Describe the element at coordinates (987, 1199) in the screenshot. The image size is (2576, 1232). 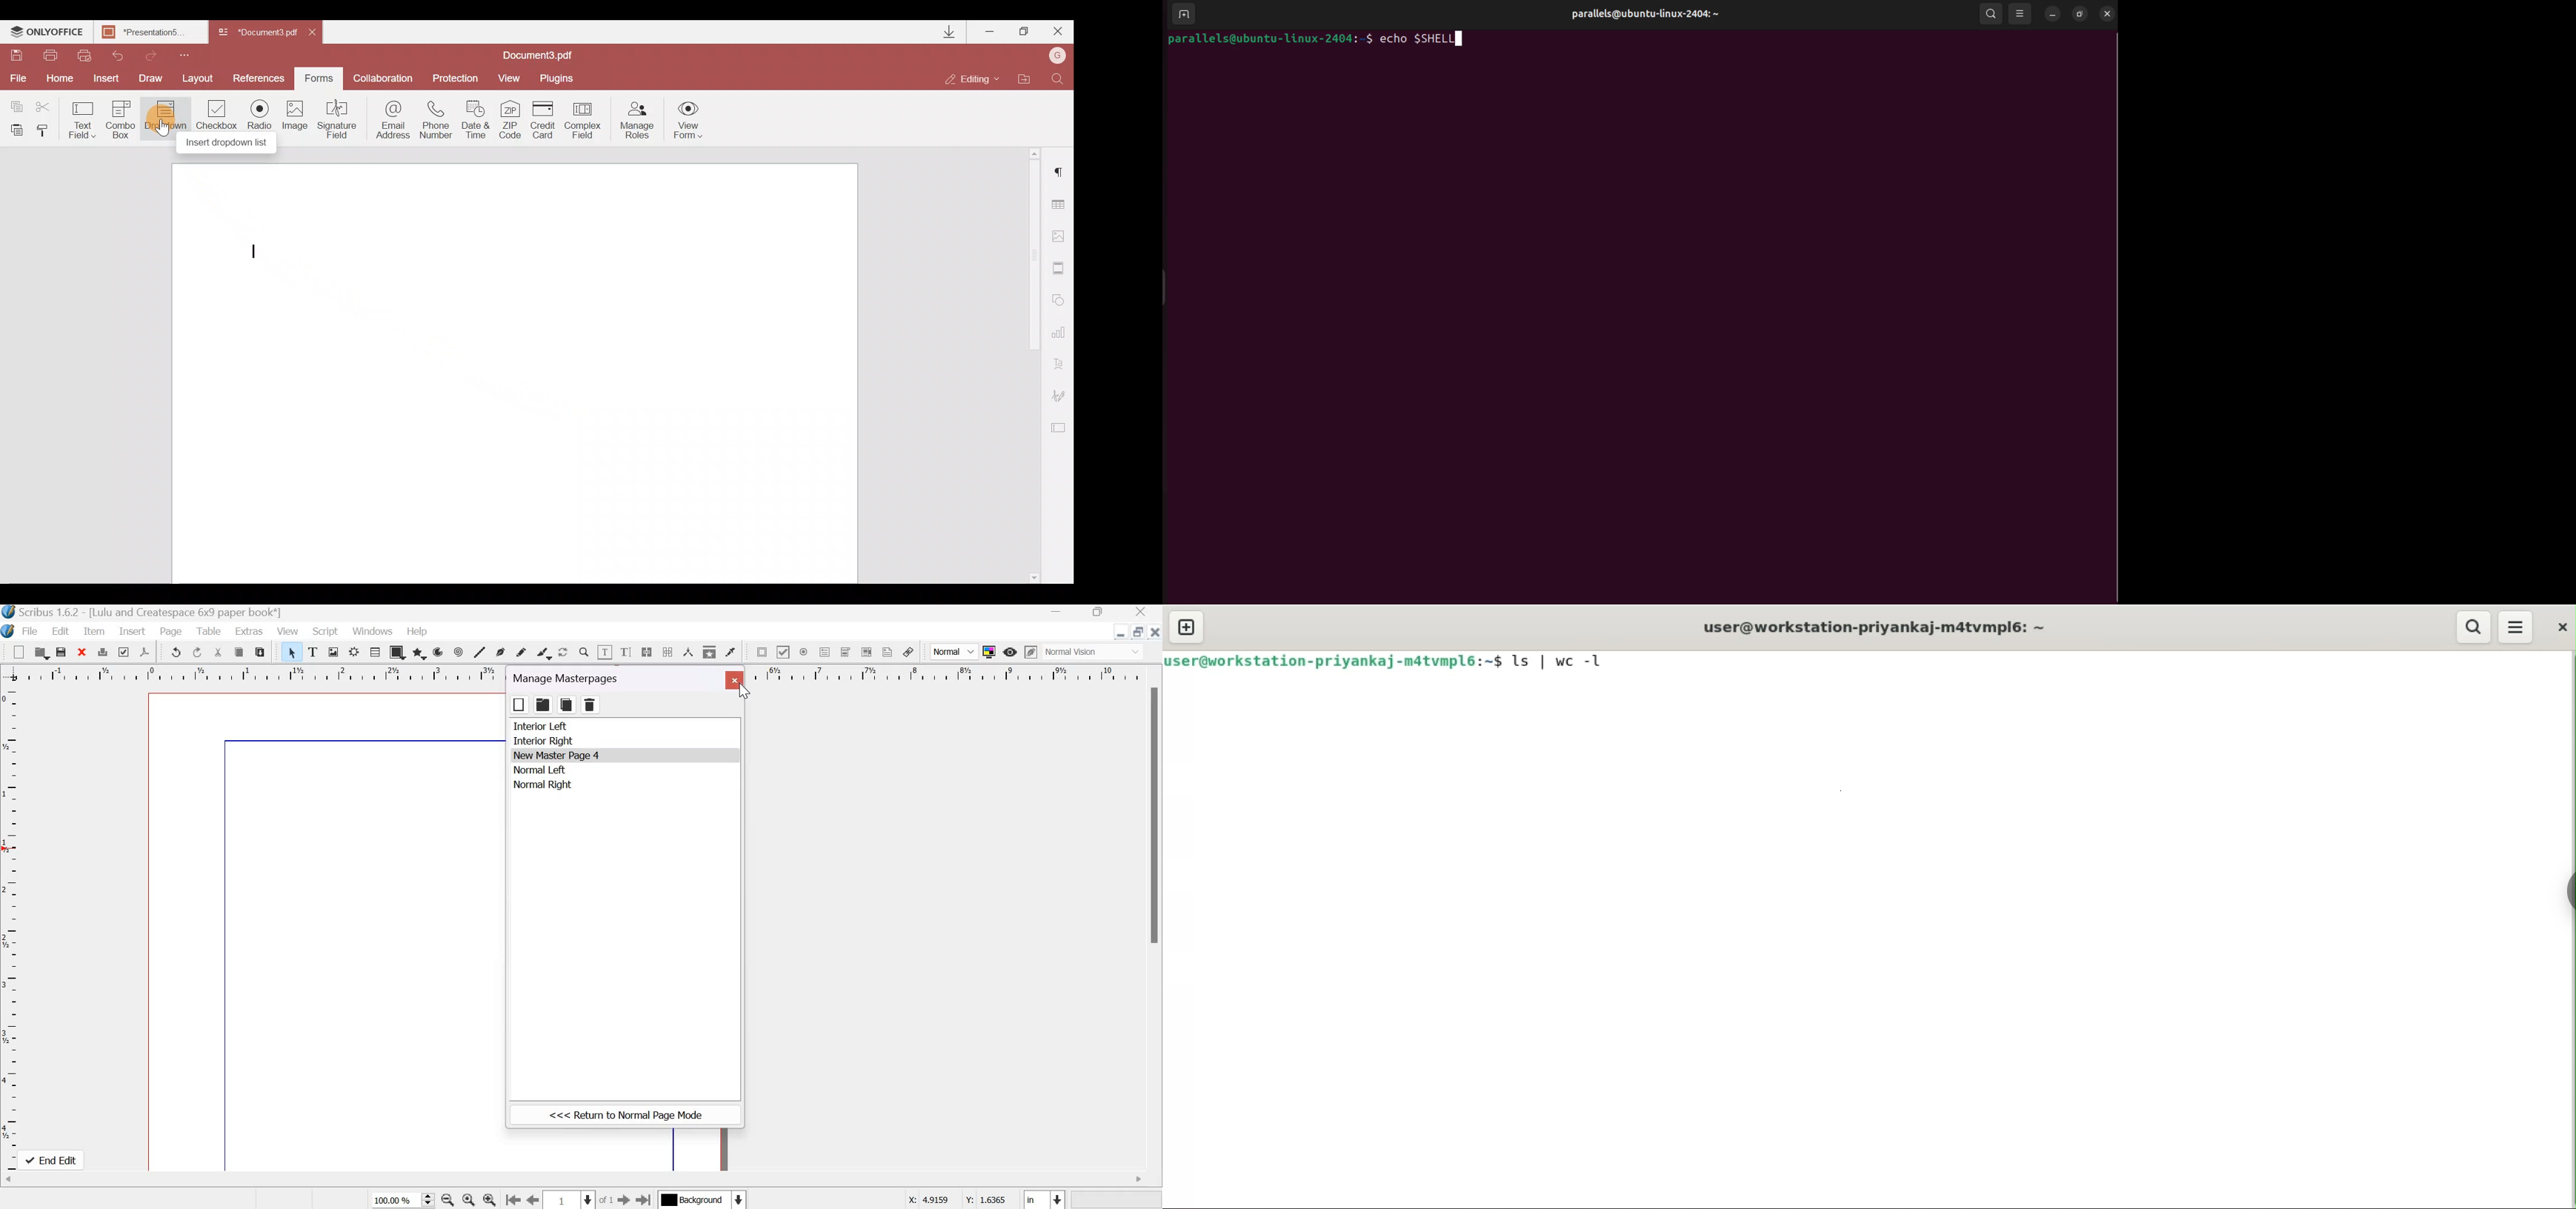
I see `Y coordinates` at that location.